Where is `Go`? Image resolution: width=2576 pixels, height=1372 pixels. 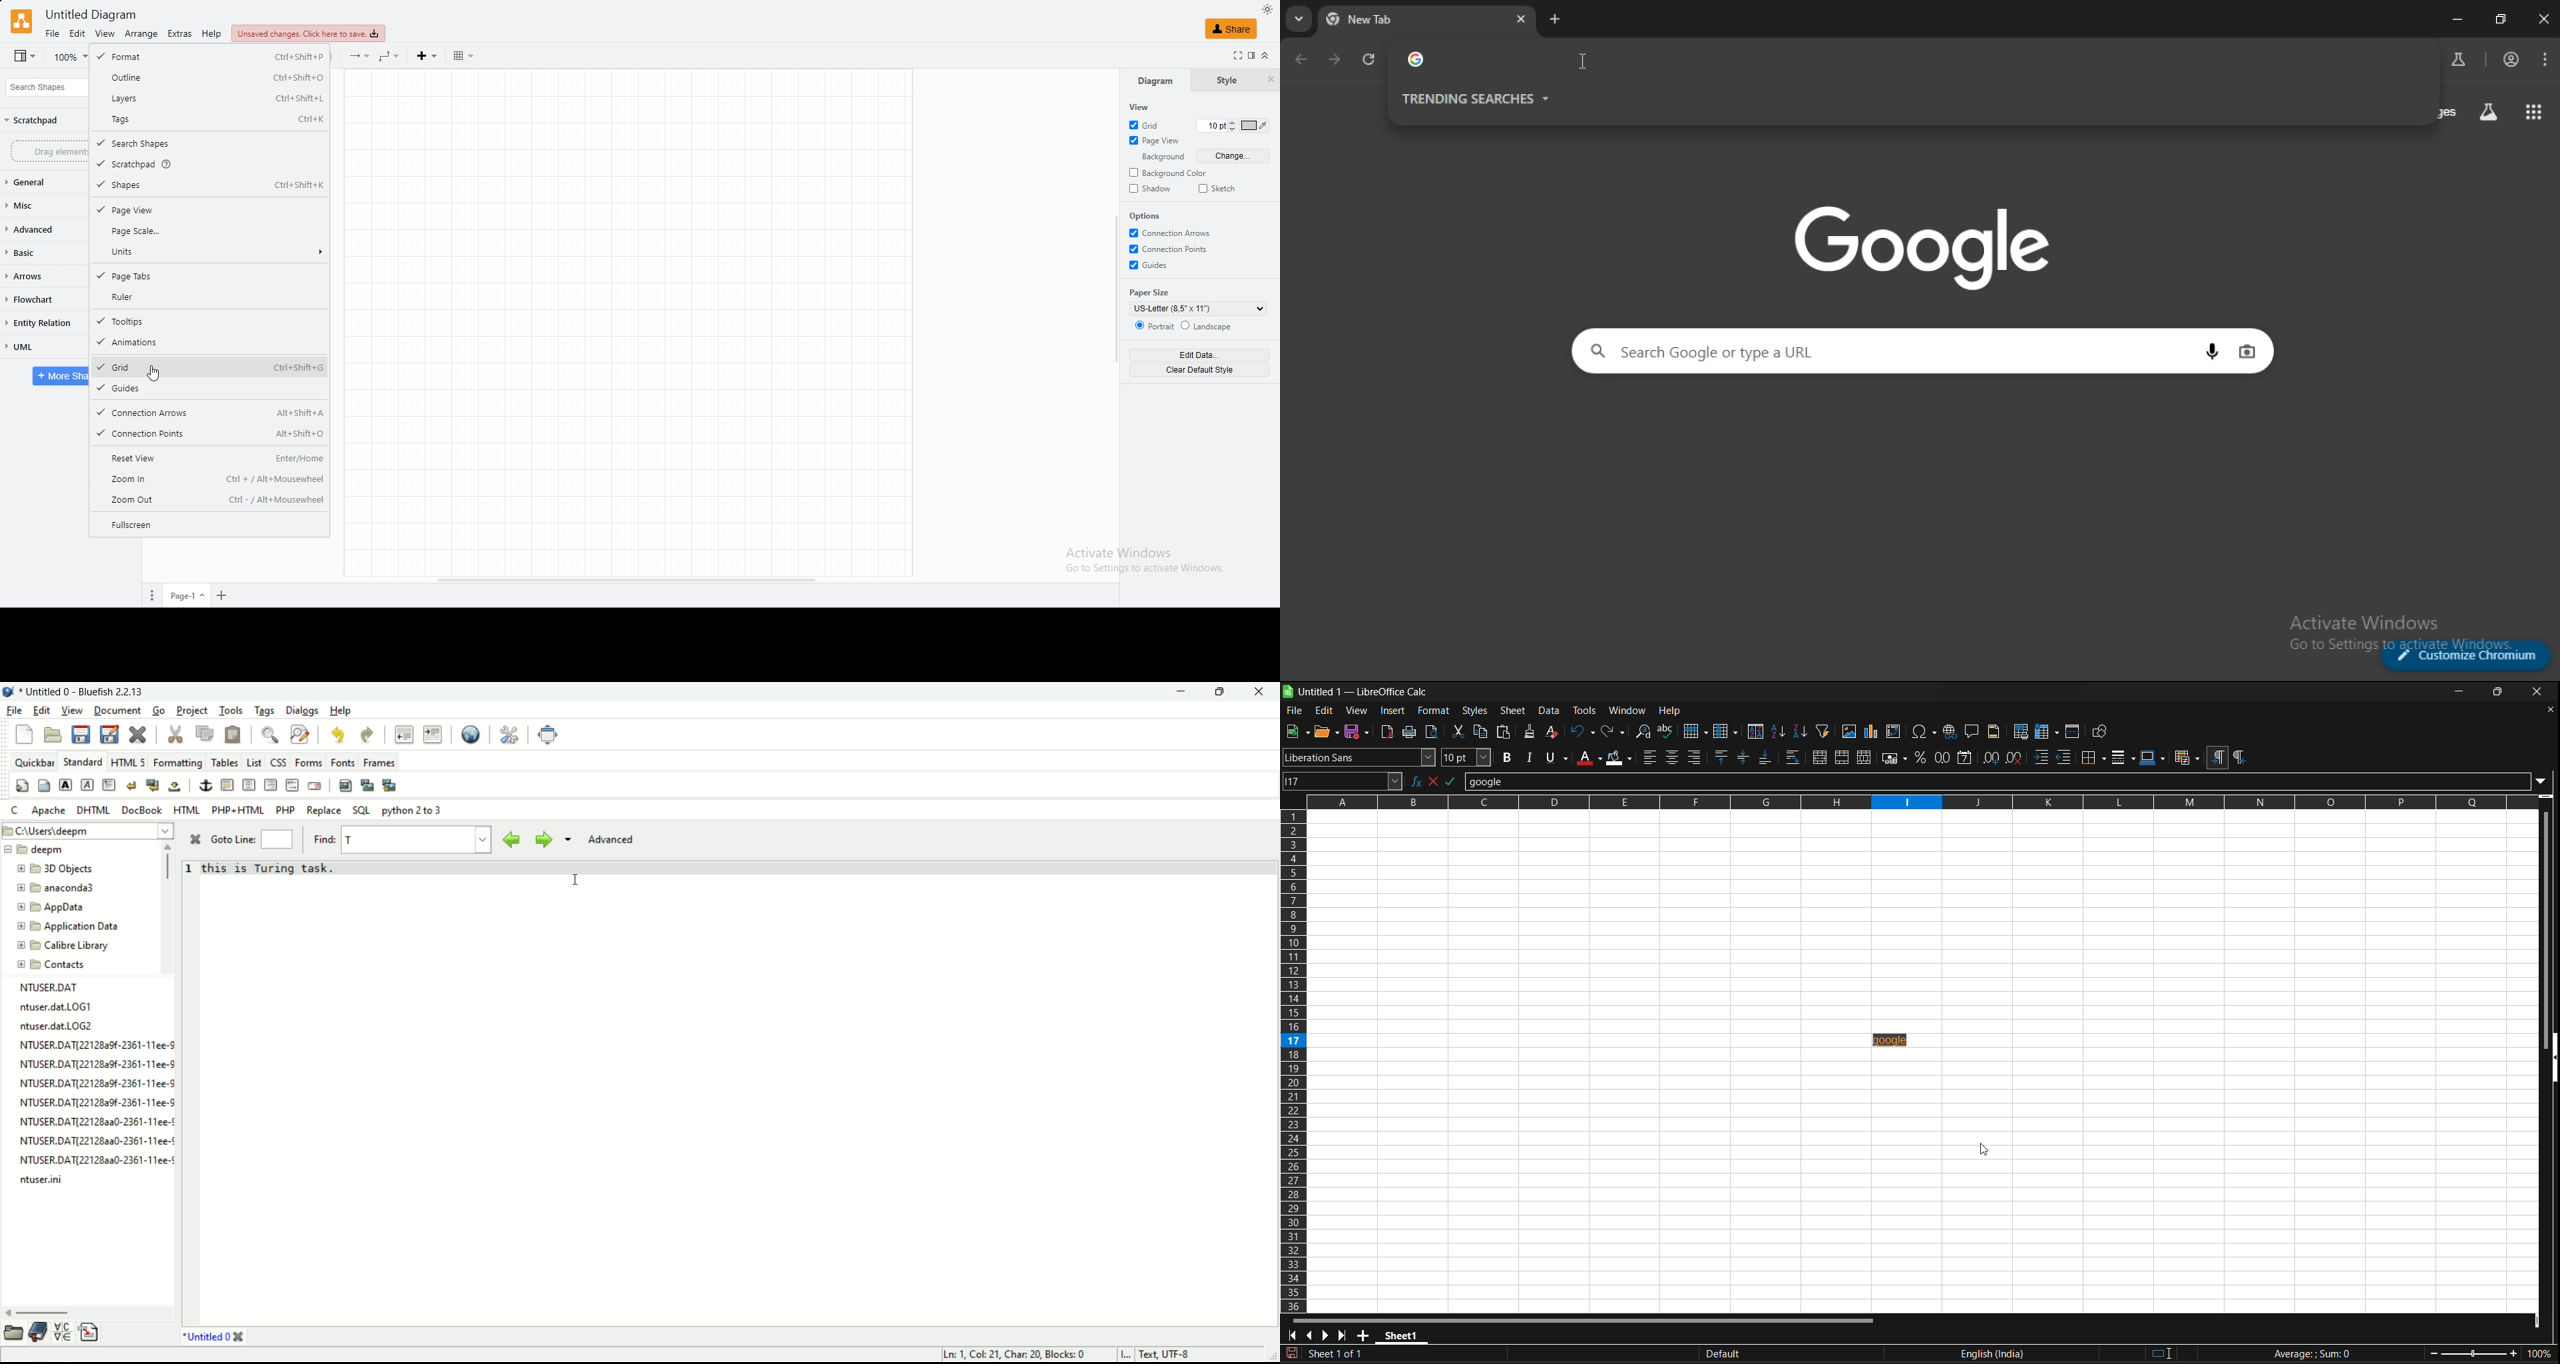 Go is located at coordinates (161, 711).